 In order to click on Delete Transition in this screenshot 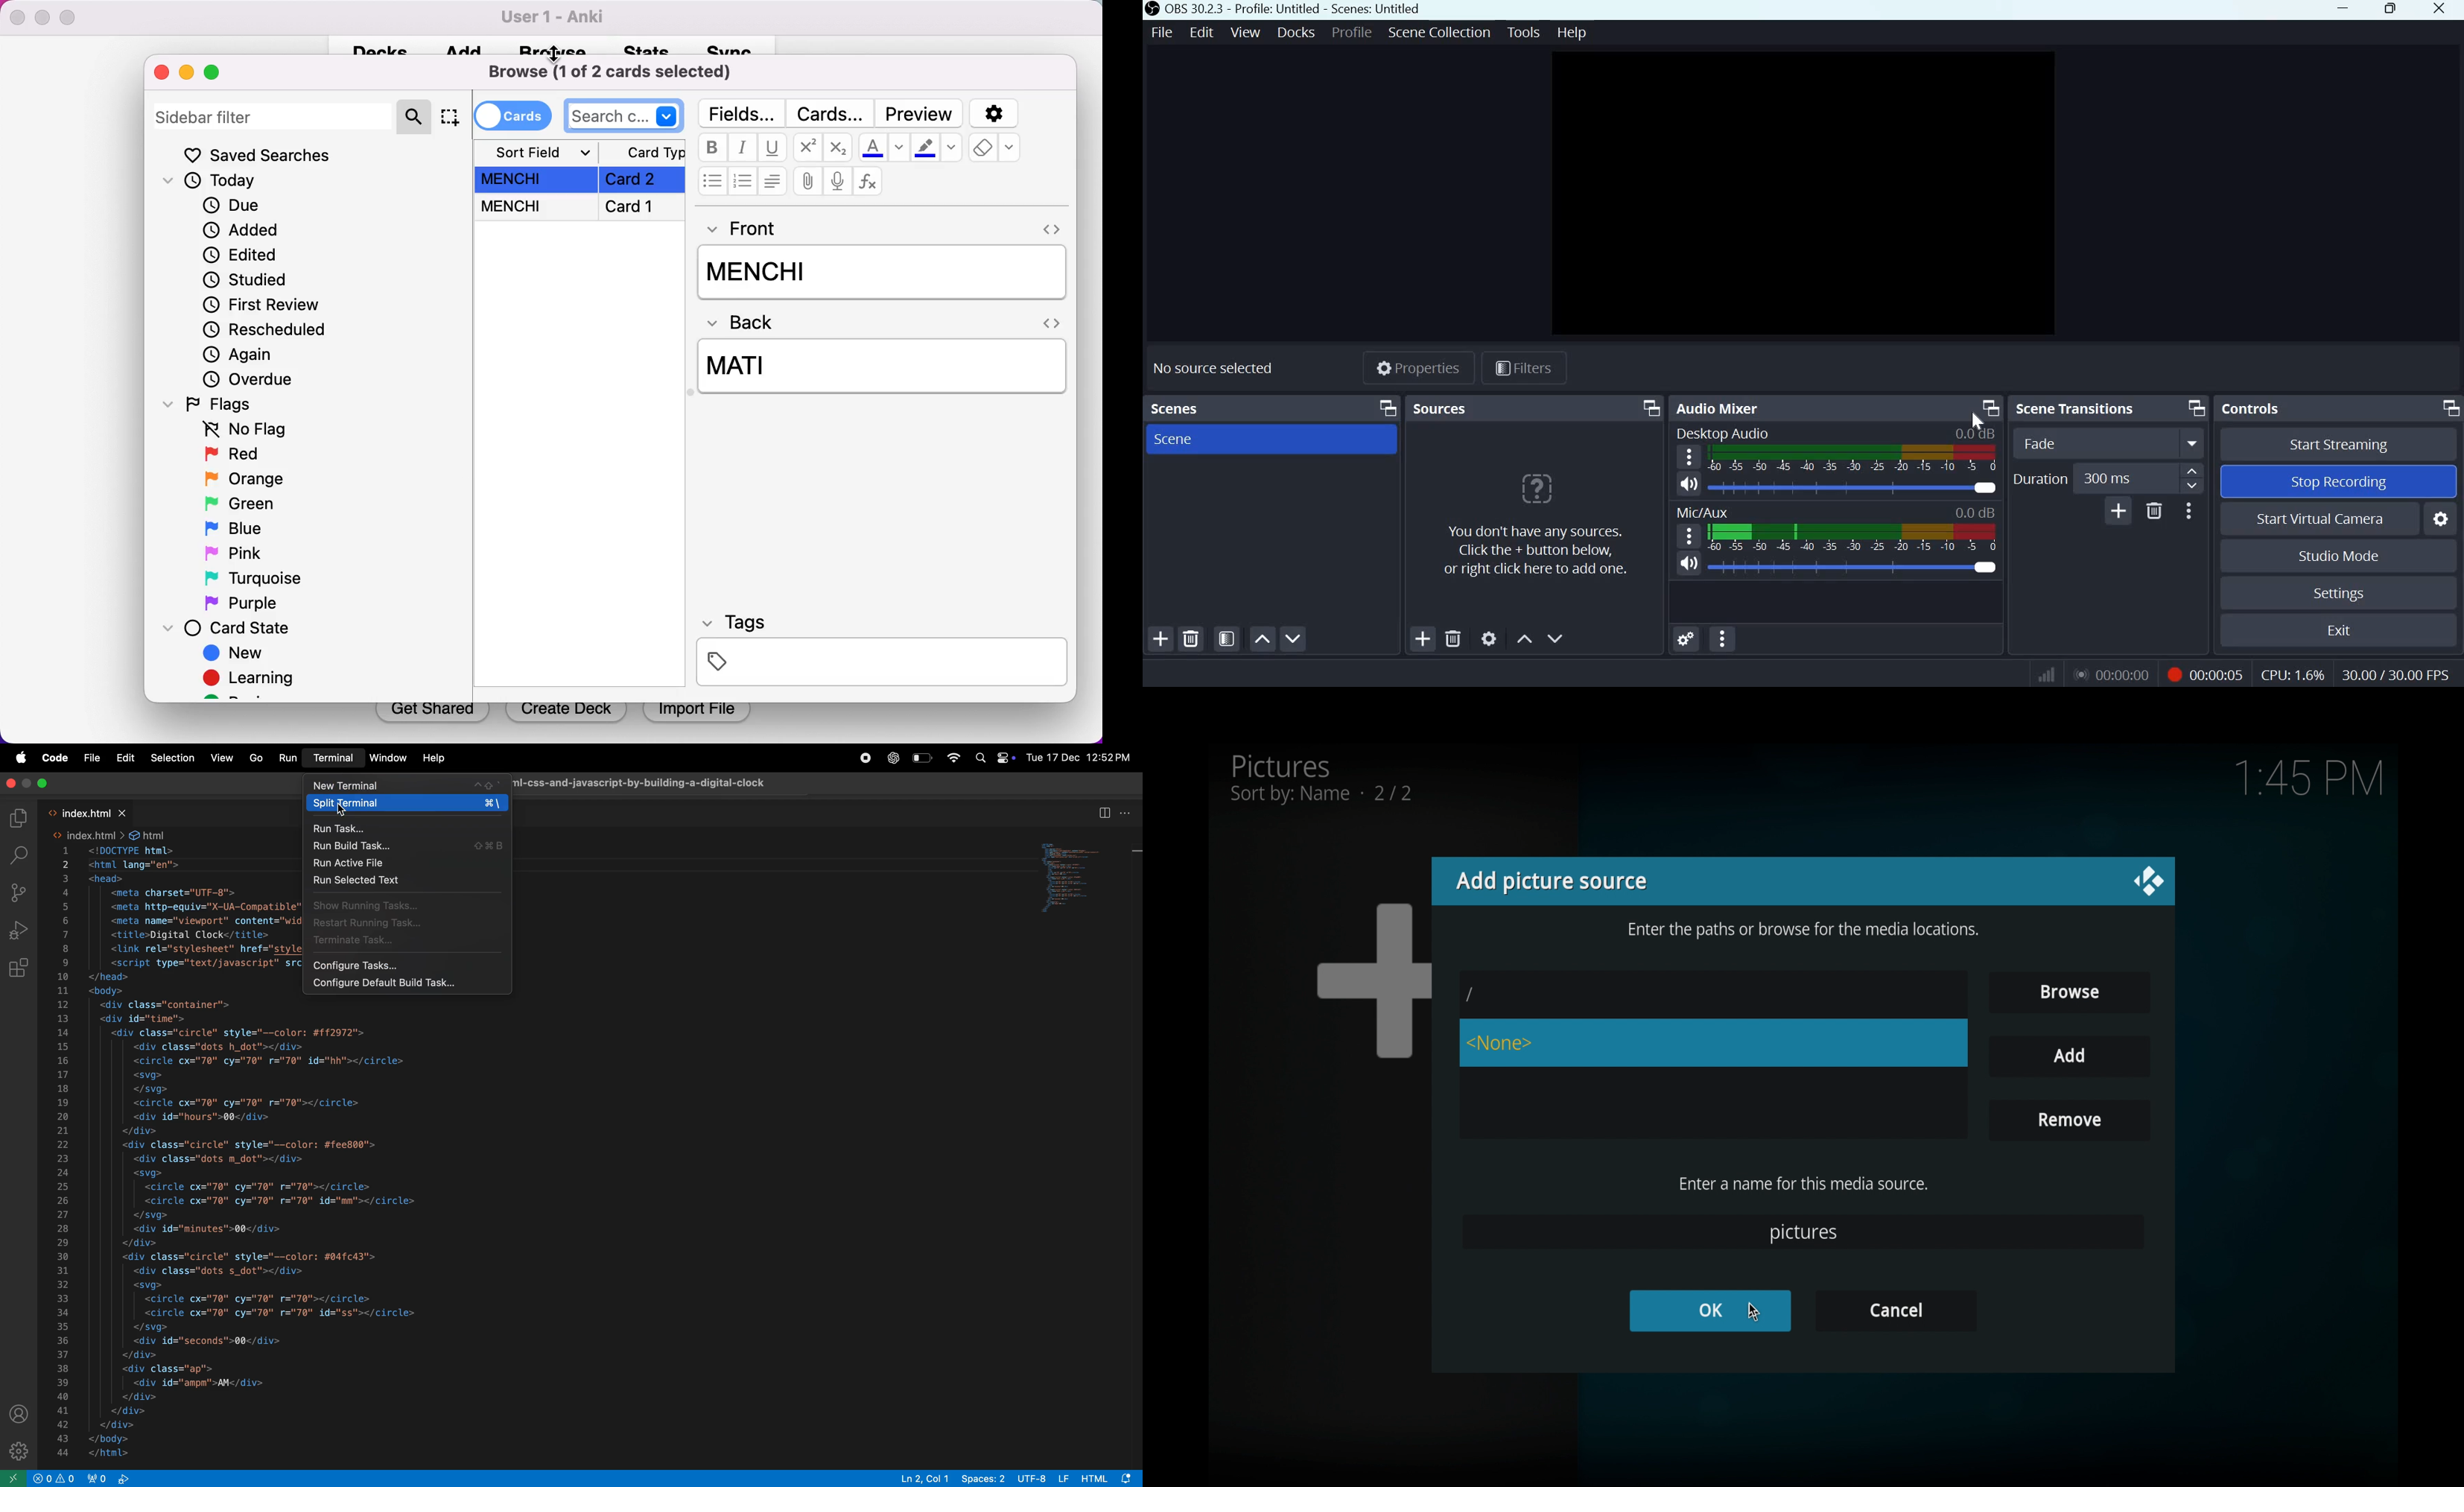, I will do `click(2154, 510)`.